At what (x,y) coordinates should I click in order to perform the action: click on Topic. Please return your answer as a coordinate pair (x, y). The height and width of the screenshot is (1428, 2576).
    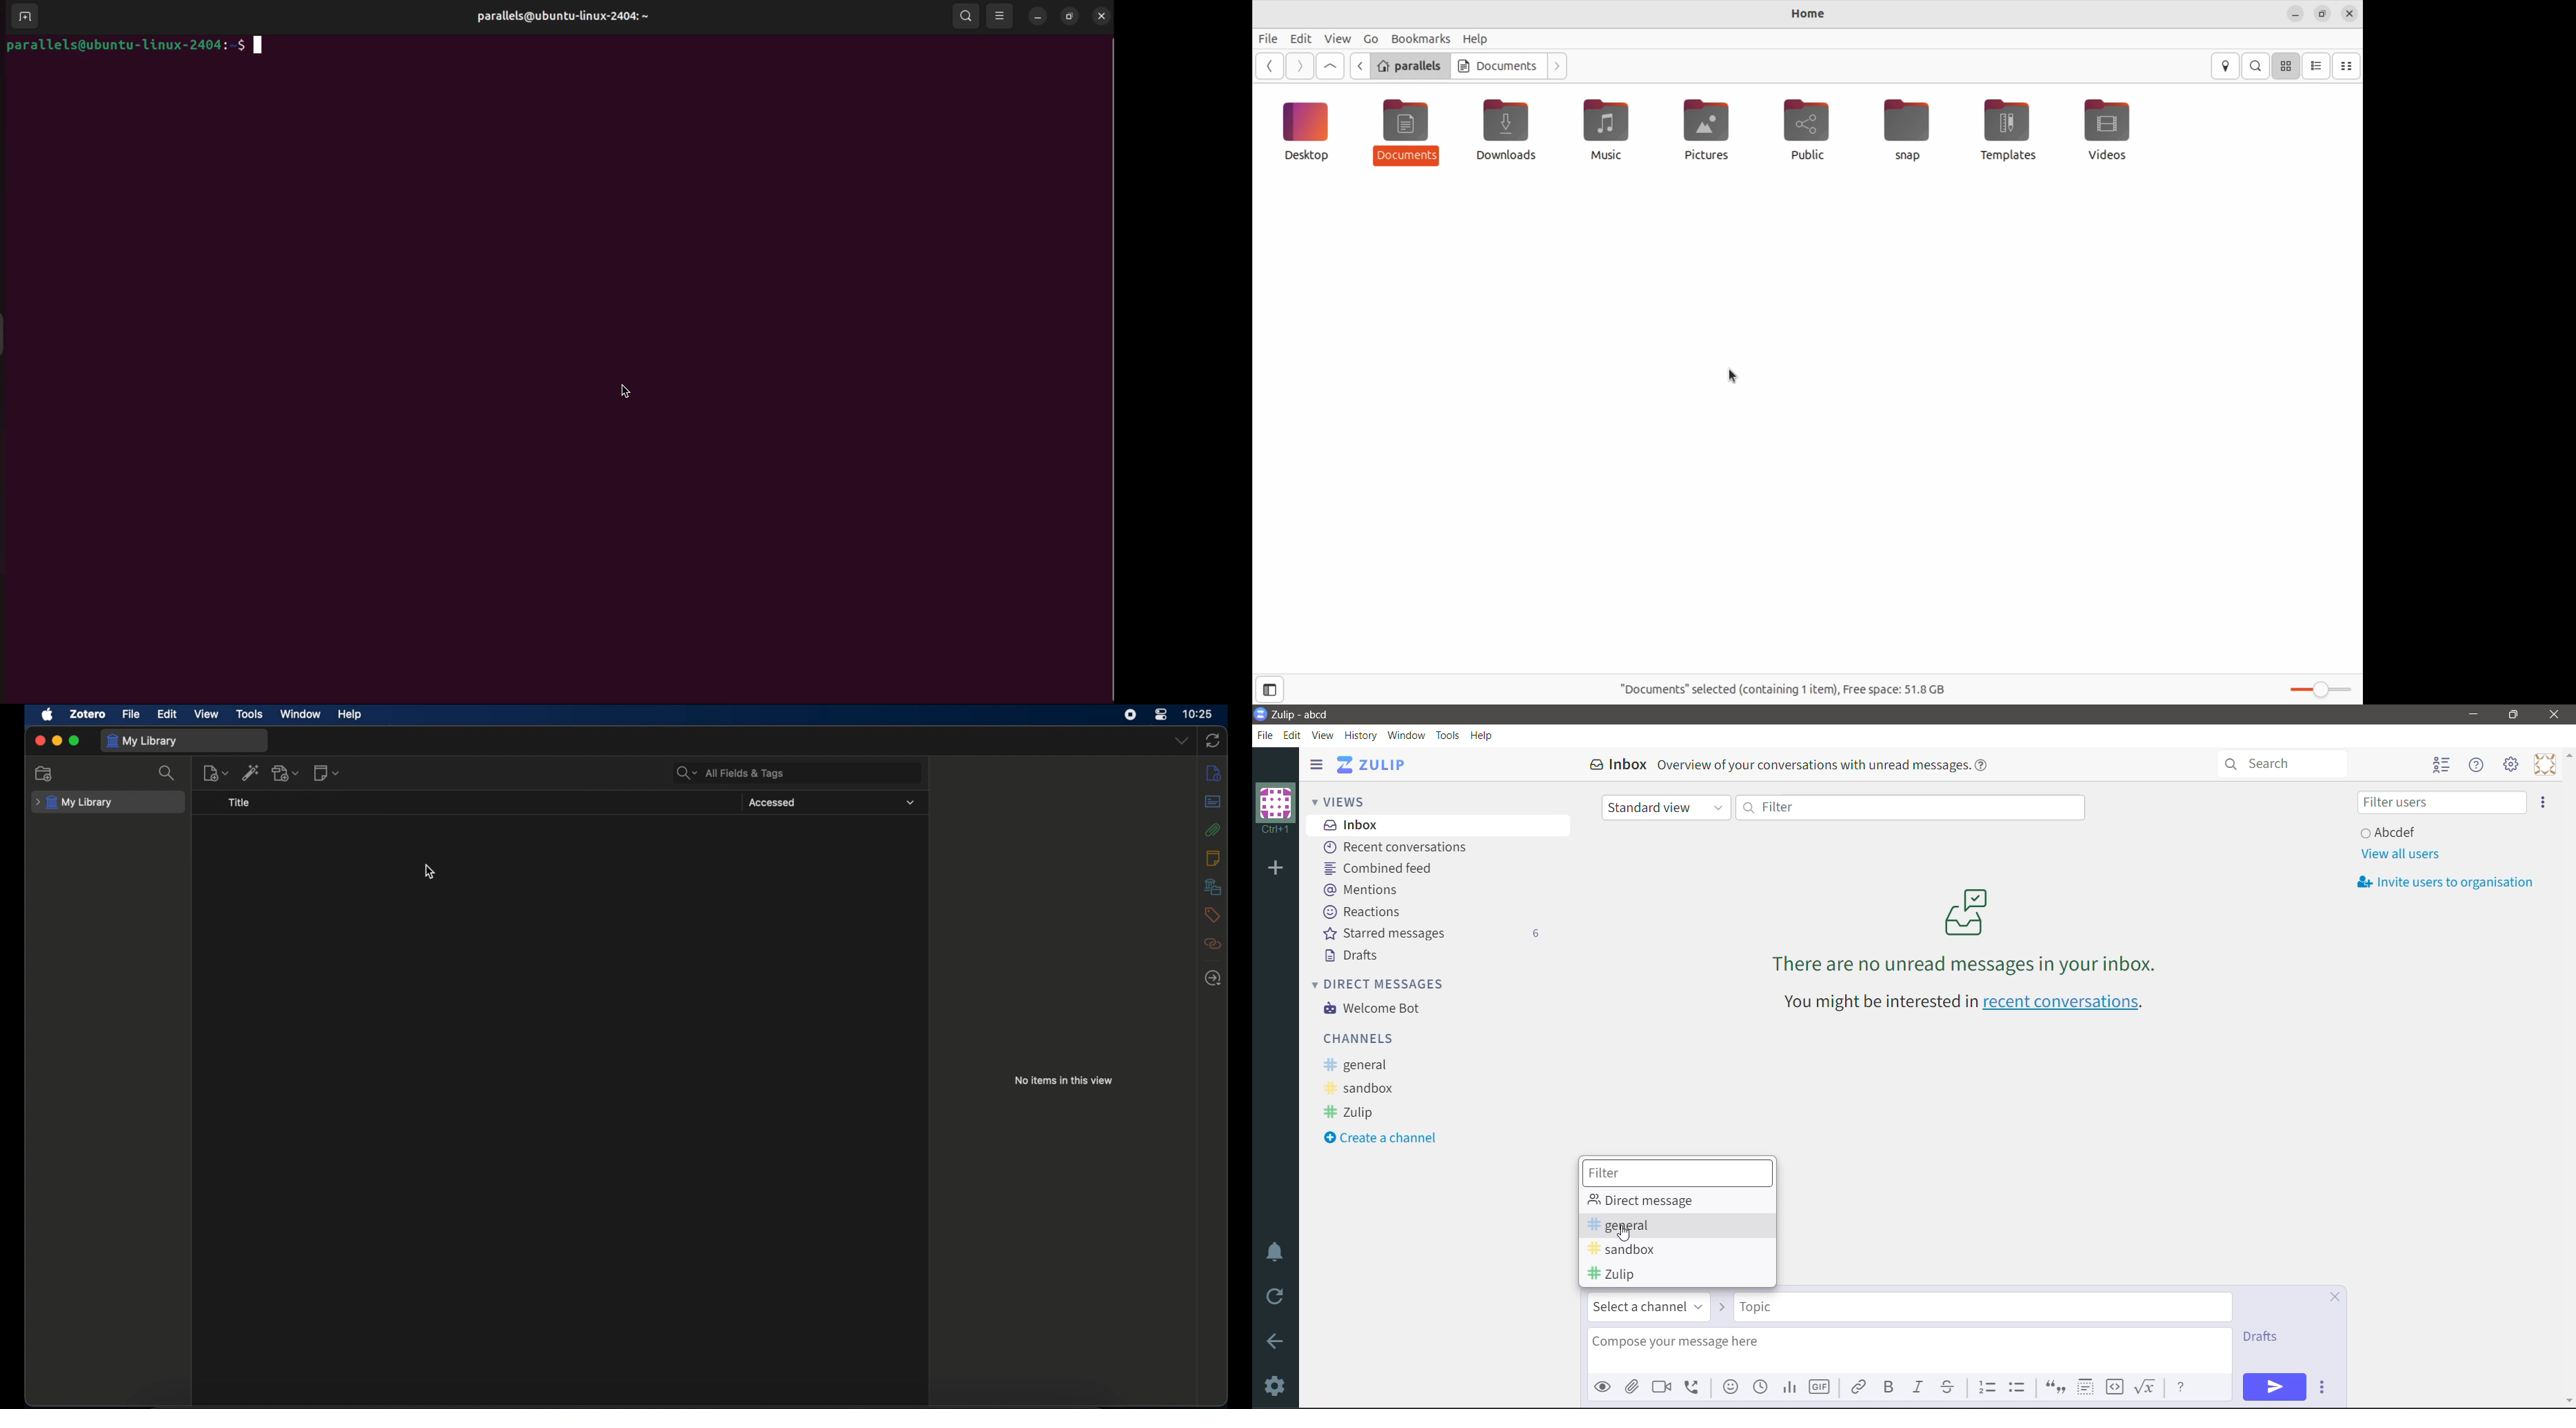
    Looking at the image, I should click on (1982, 1307).